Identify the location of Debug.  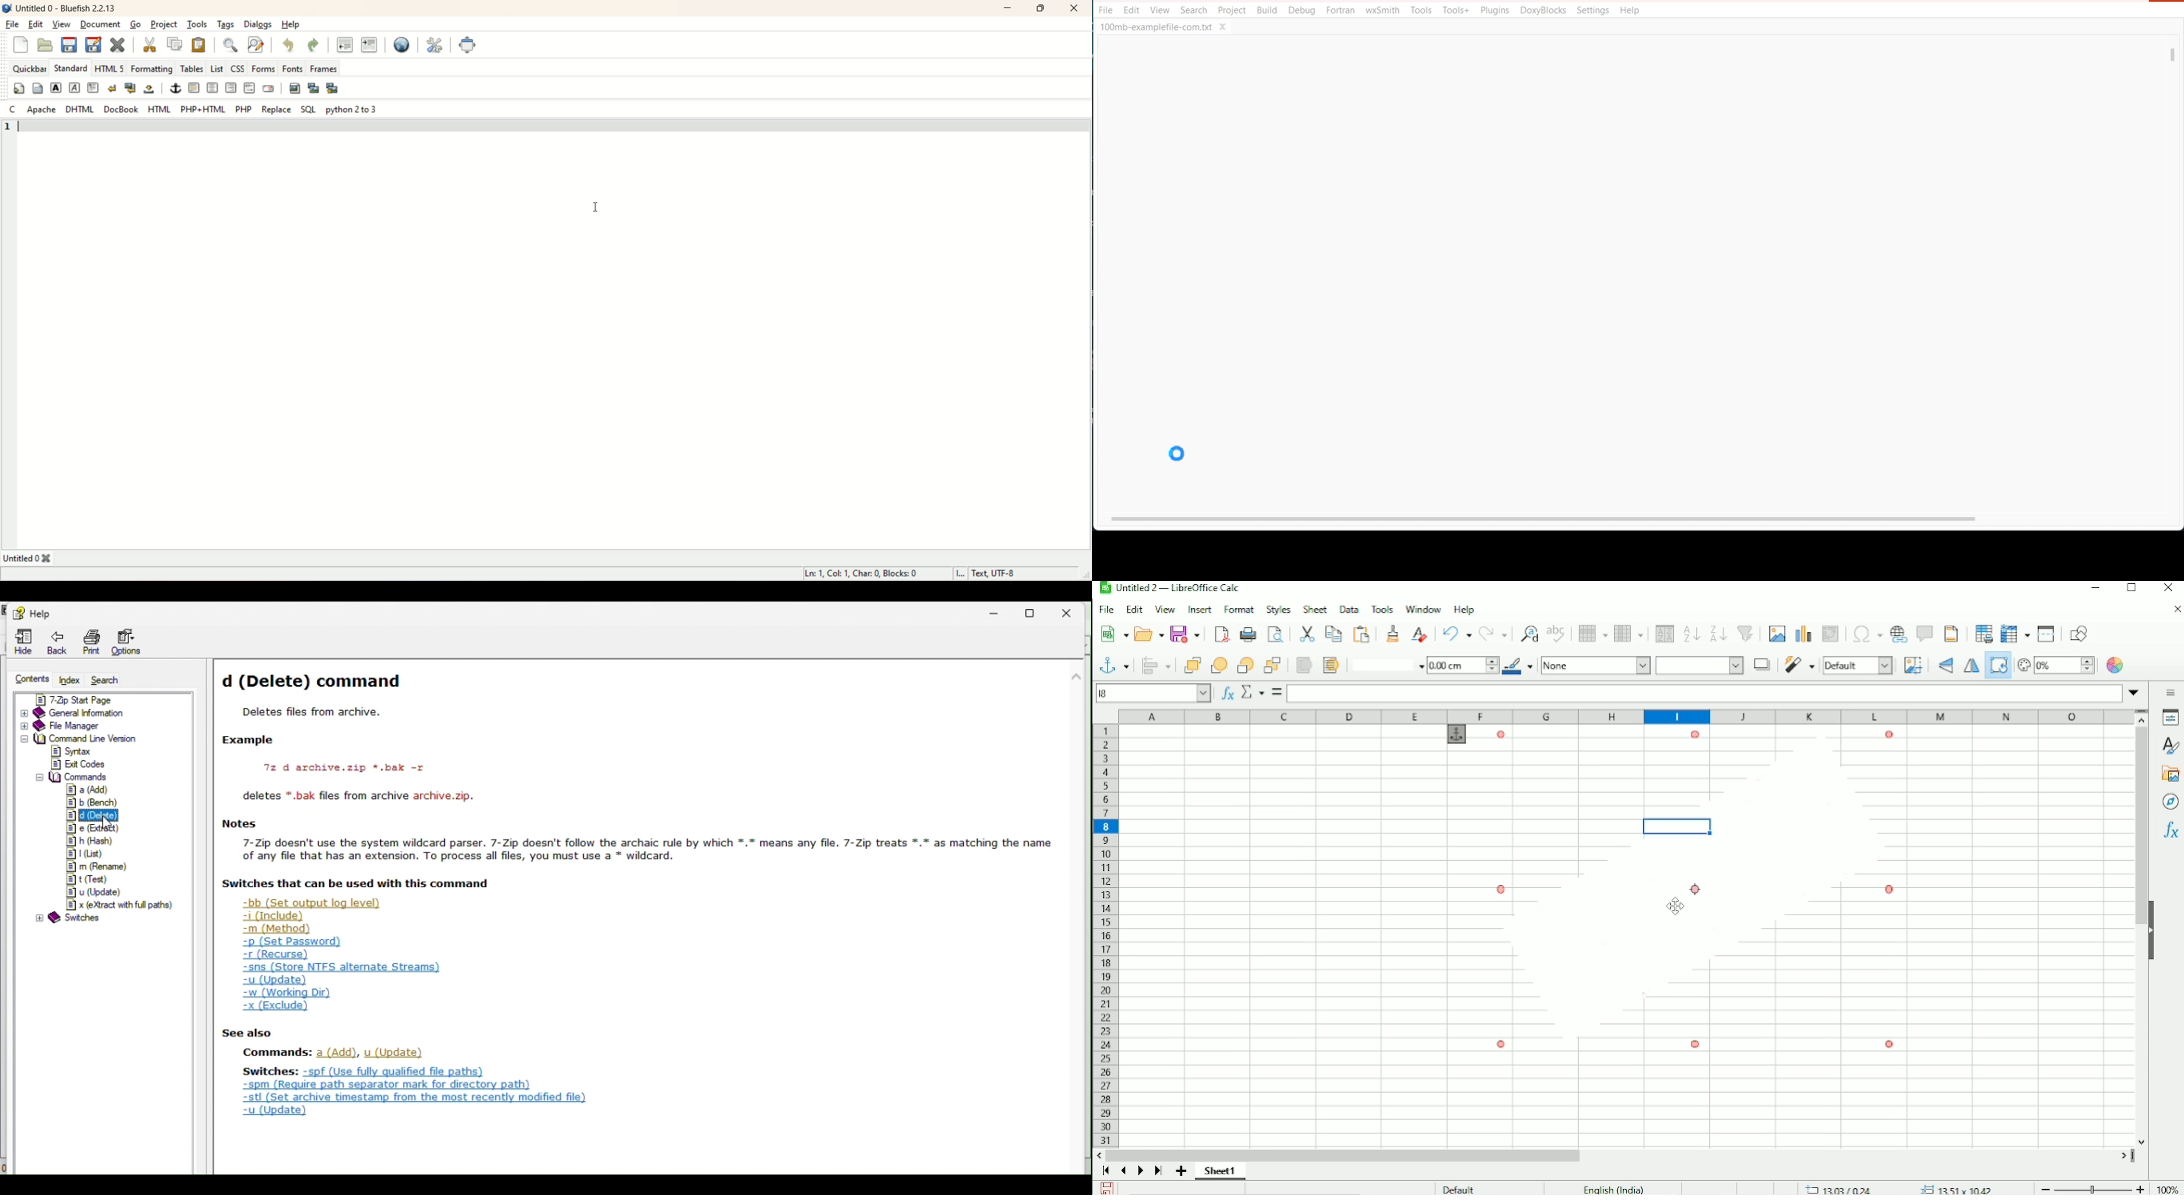
(1301, 10).